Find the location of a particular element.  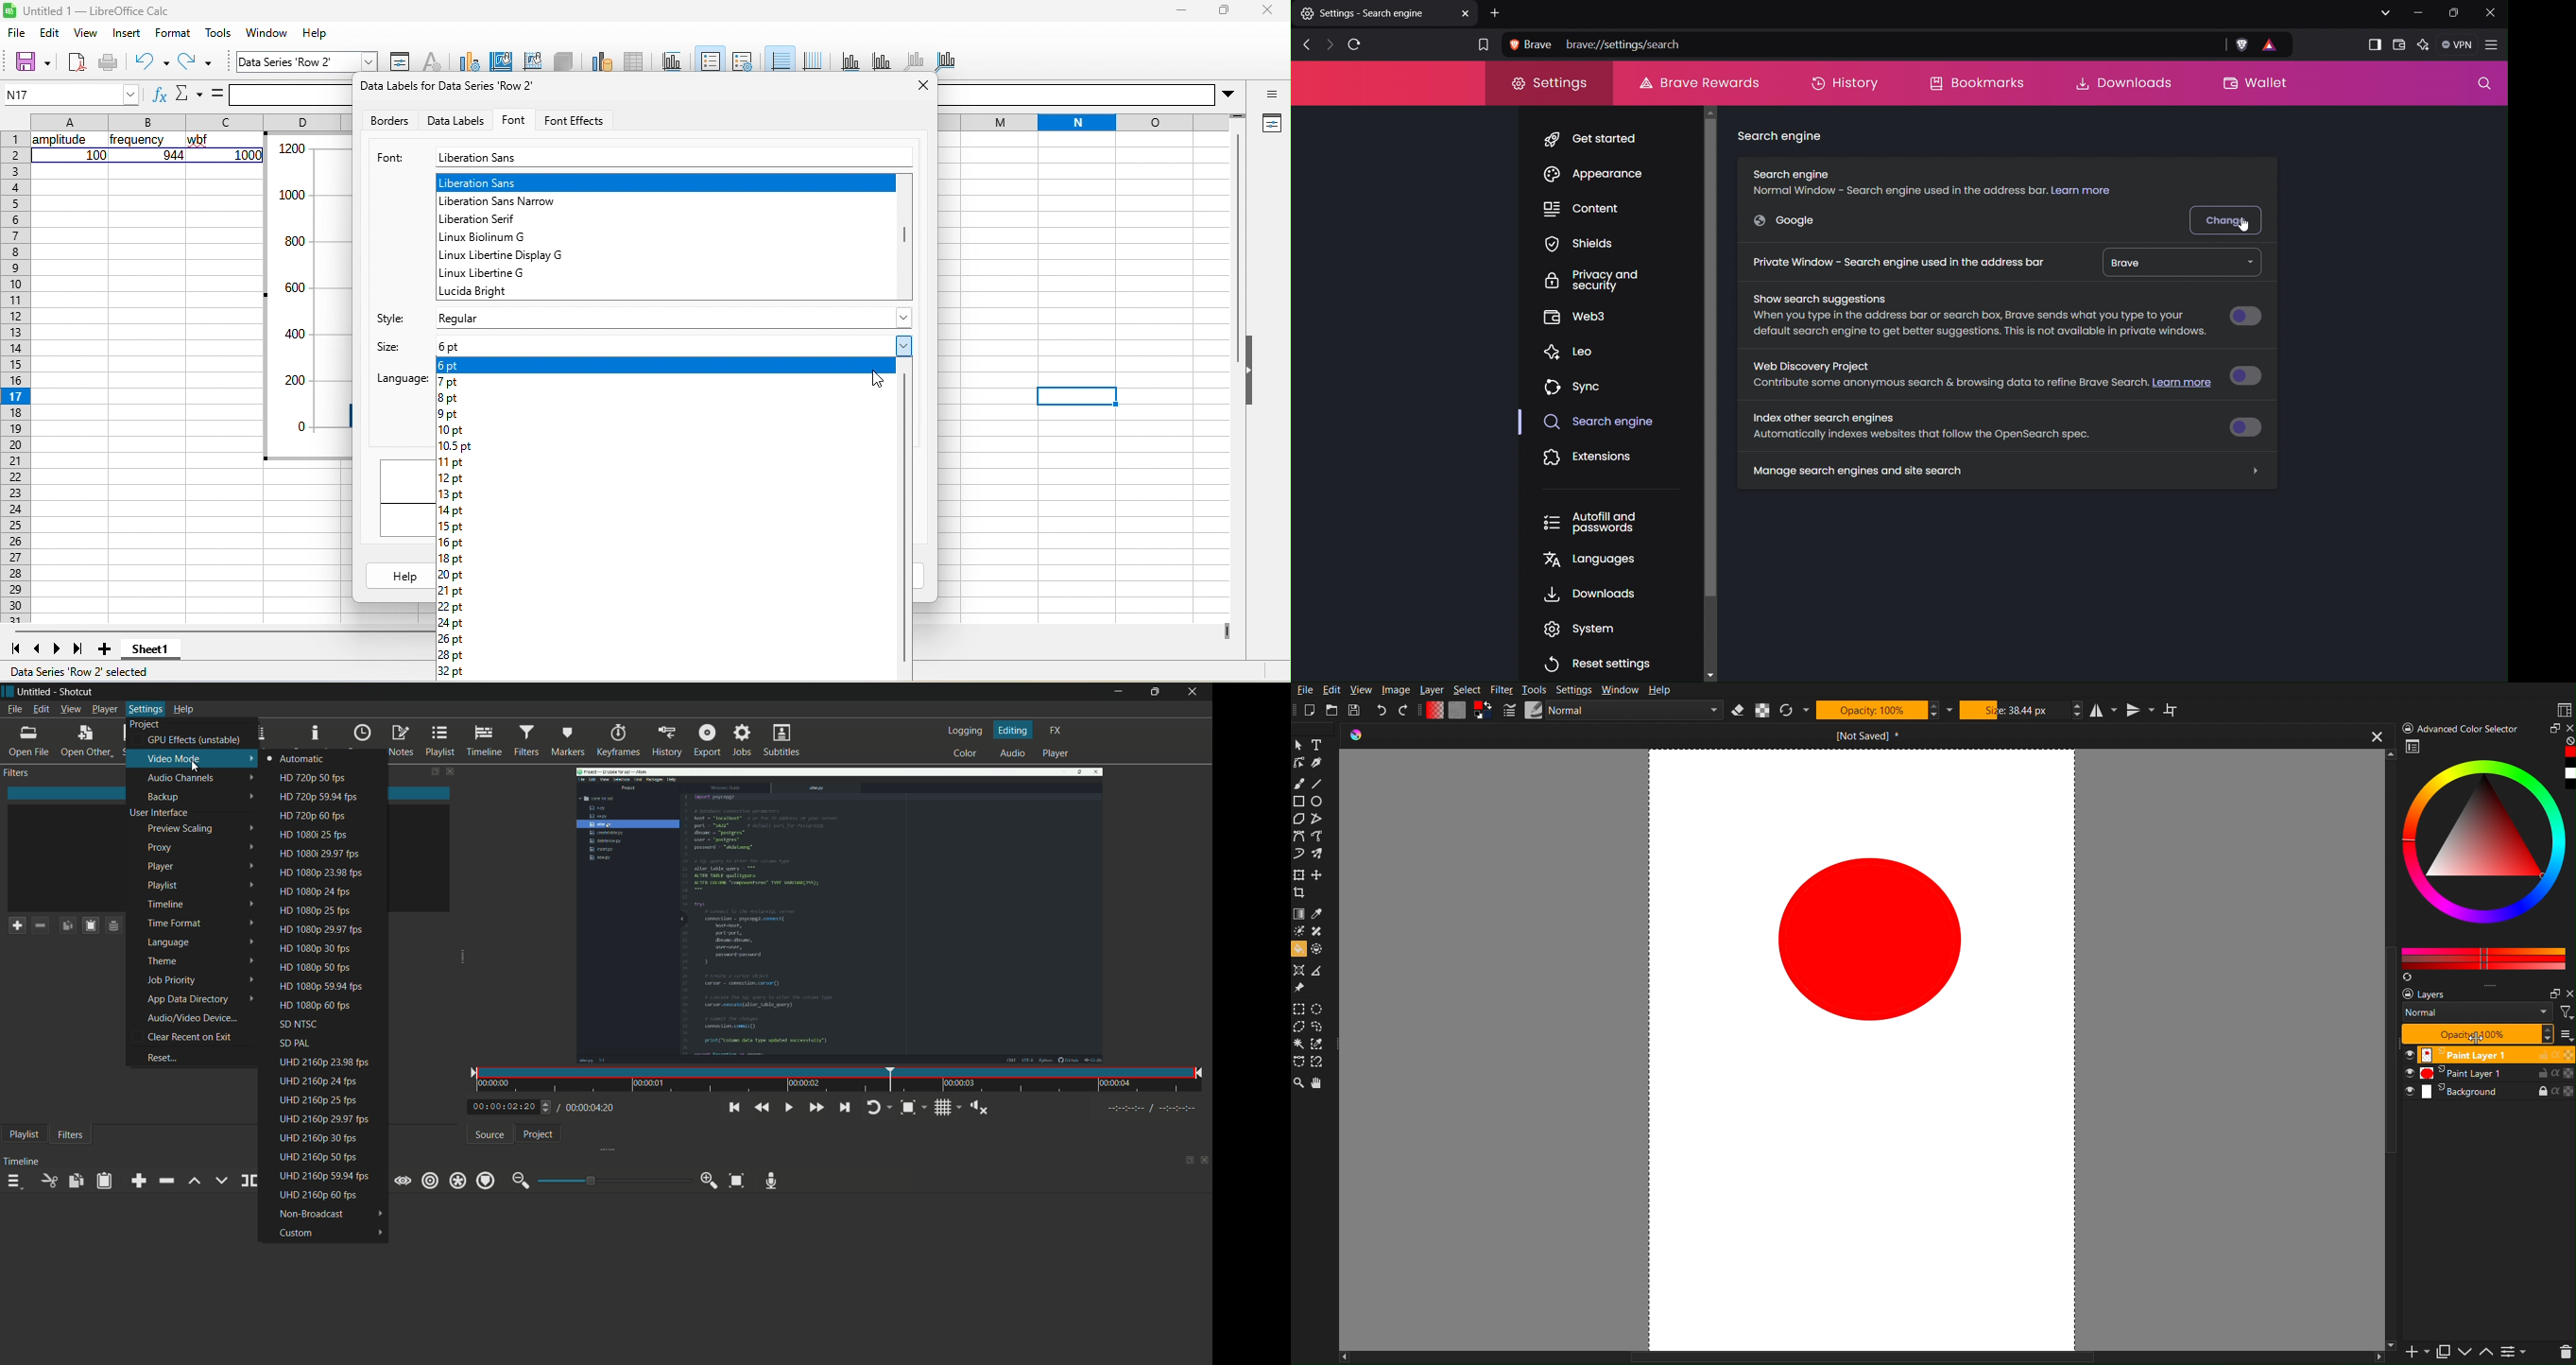

size is located at coordinates (384, 347).